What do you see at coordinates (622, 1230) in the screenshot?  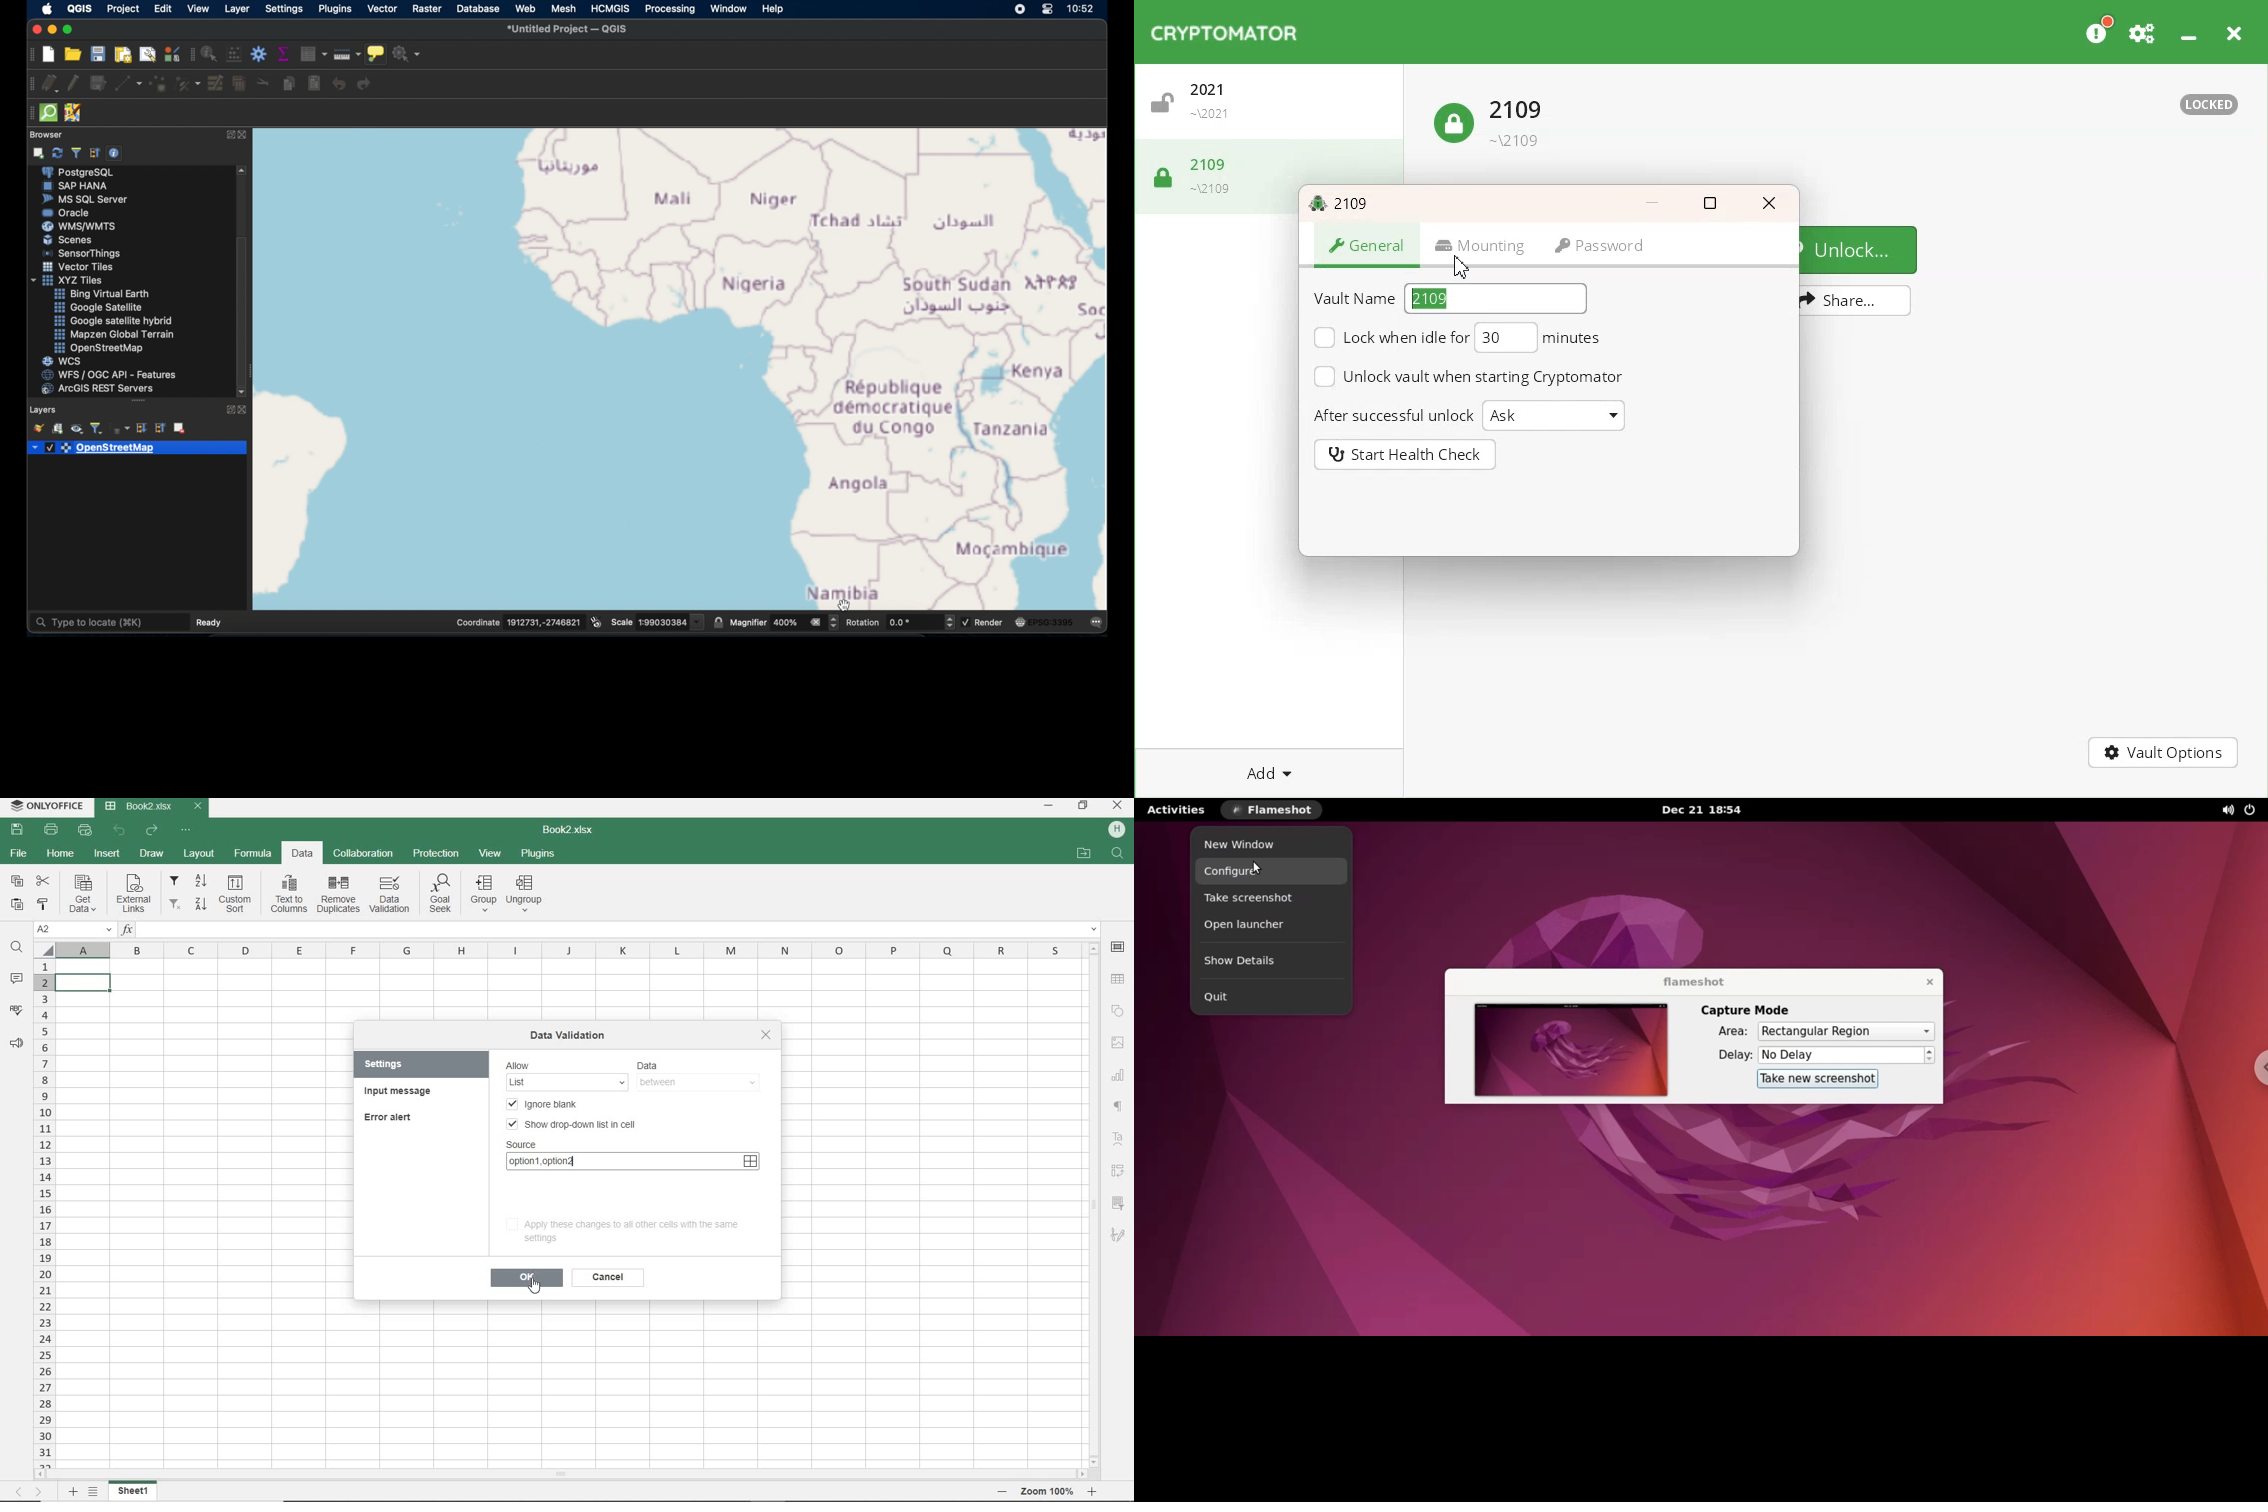 I see `apply these changes to all other cells with the same settings` at bounding box center [622, 1230].